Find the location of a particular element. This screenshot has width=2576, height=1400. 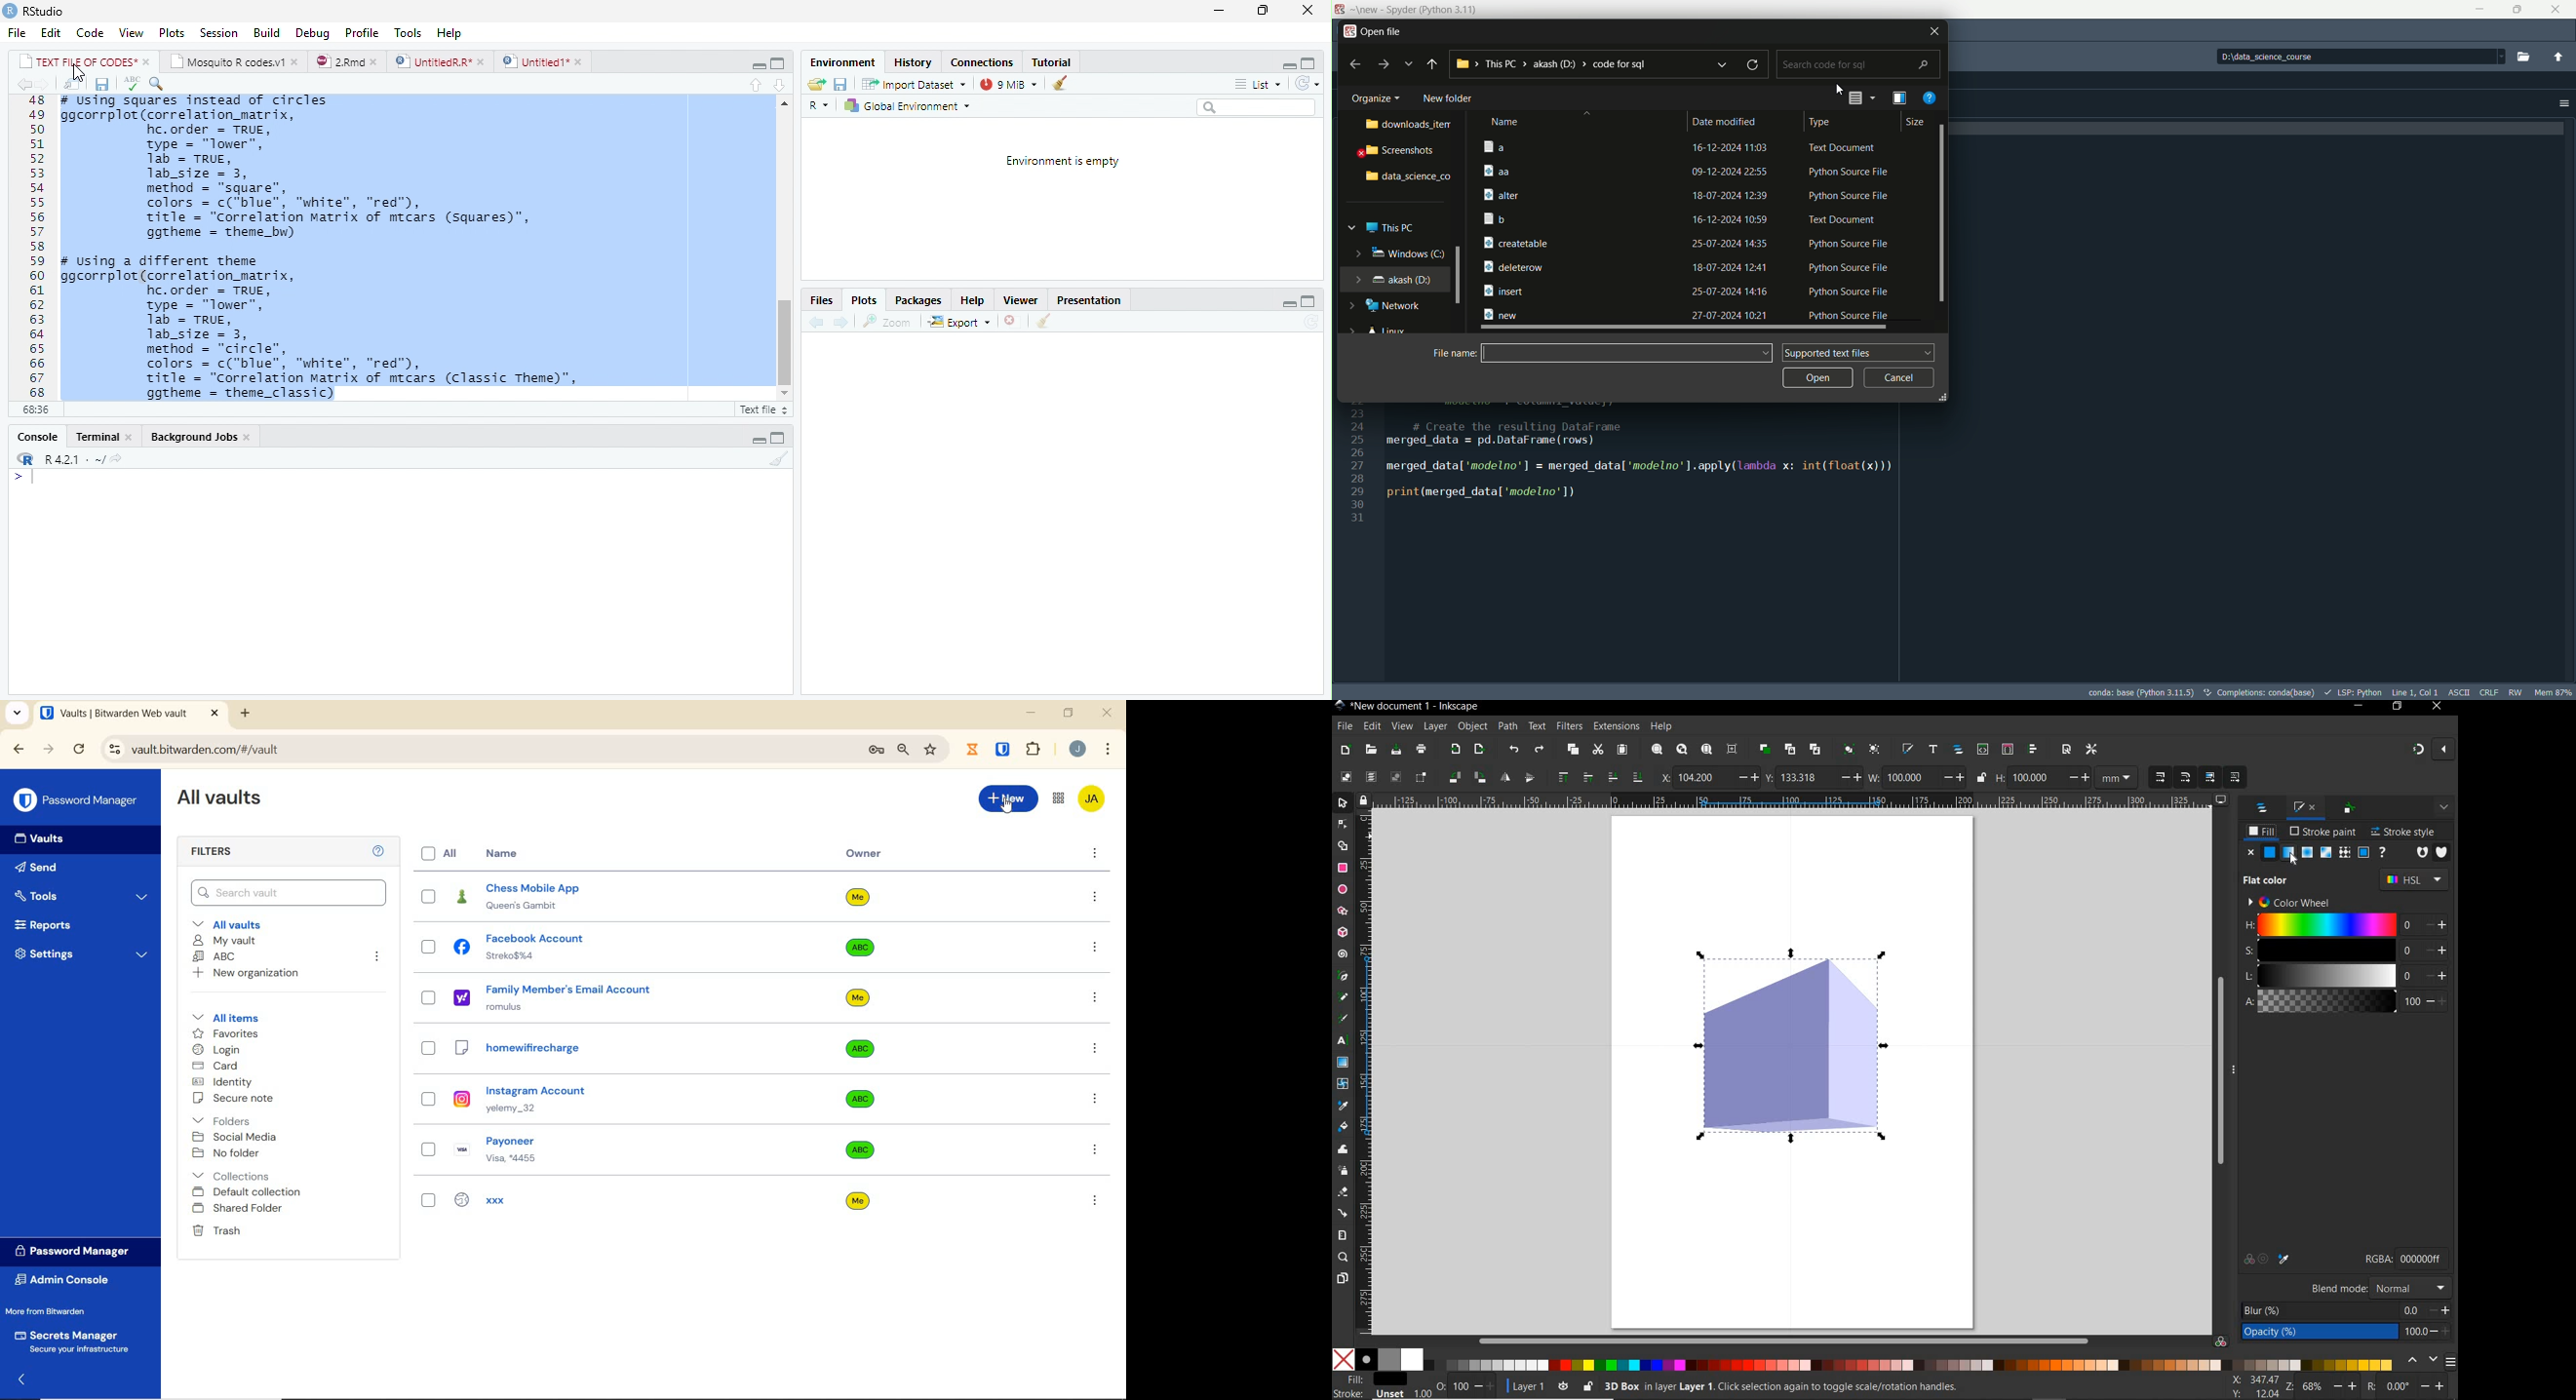

SELECTED OBJECT is located at coordinates (1790, 1041).